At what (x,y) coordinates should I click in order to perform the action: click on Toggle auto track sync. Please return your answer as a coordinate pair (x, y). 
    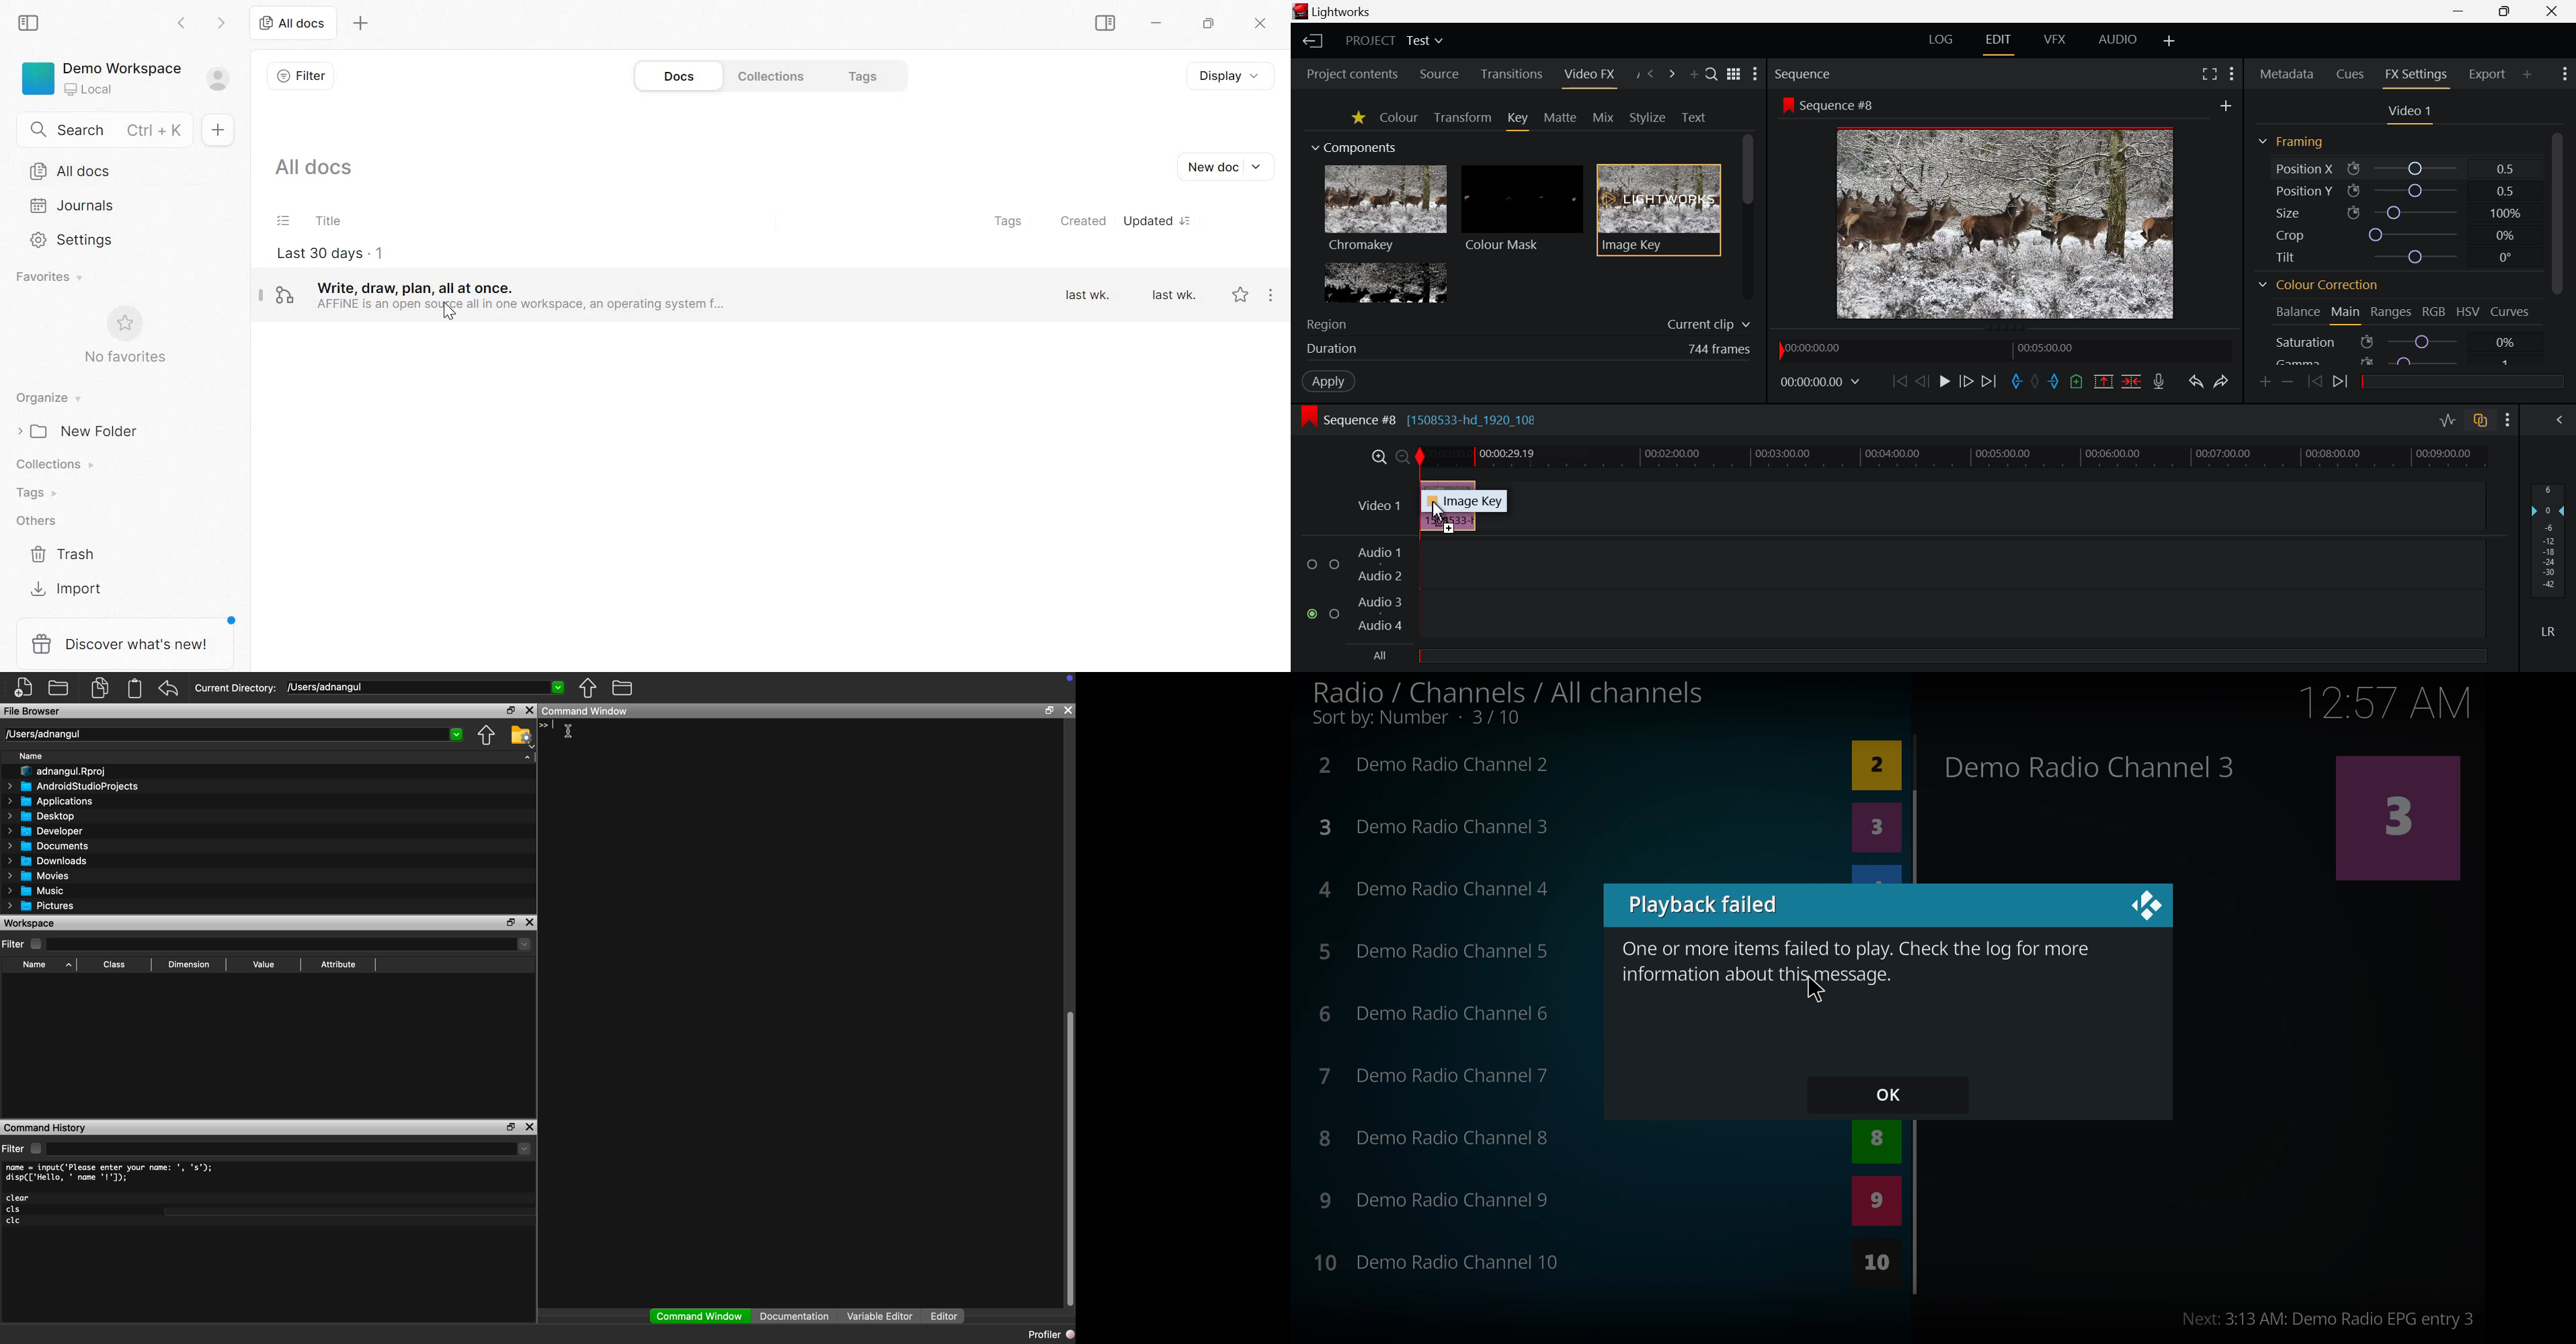
    Looking at the image, I should click on (2481, 422).